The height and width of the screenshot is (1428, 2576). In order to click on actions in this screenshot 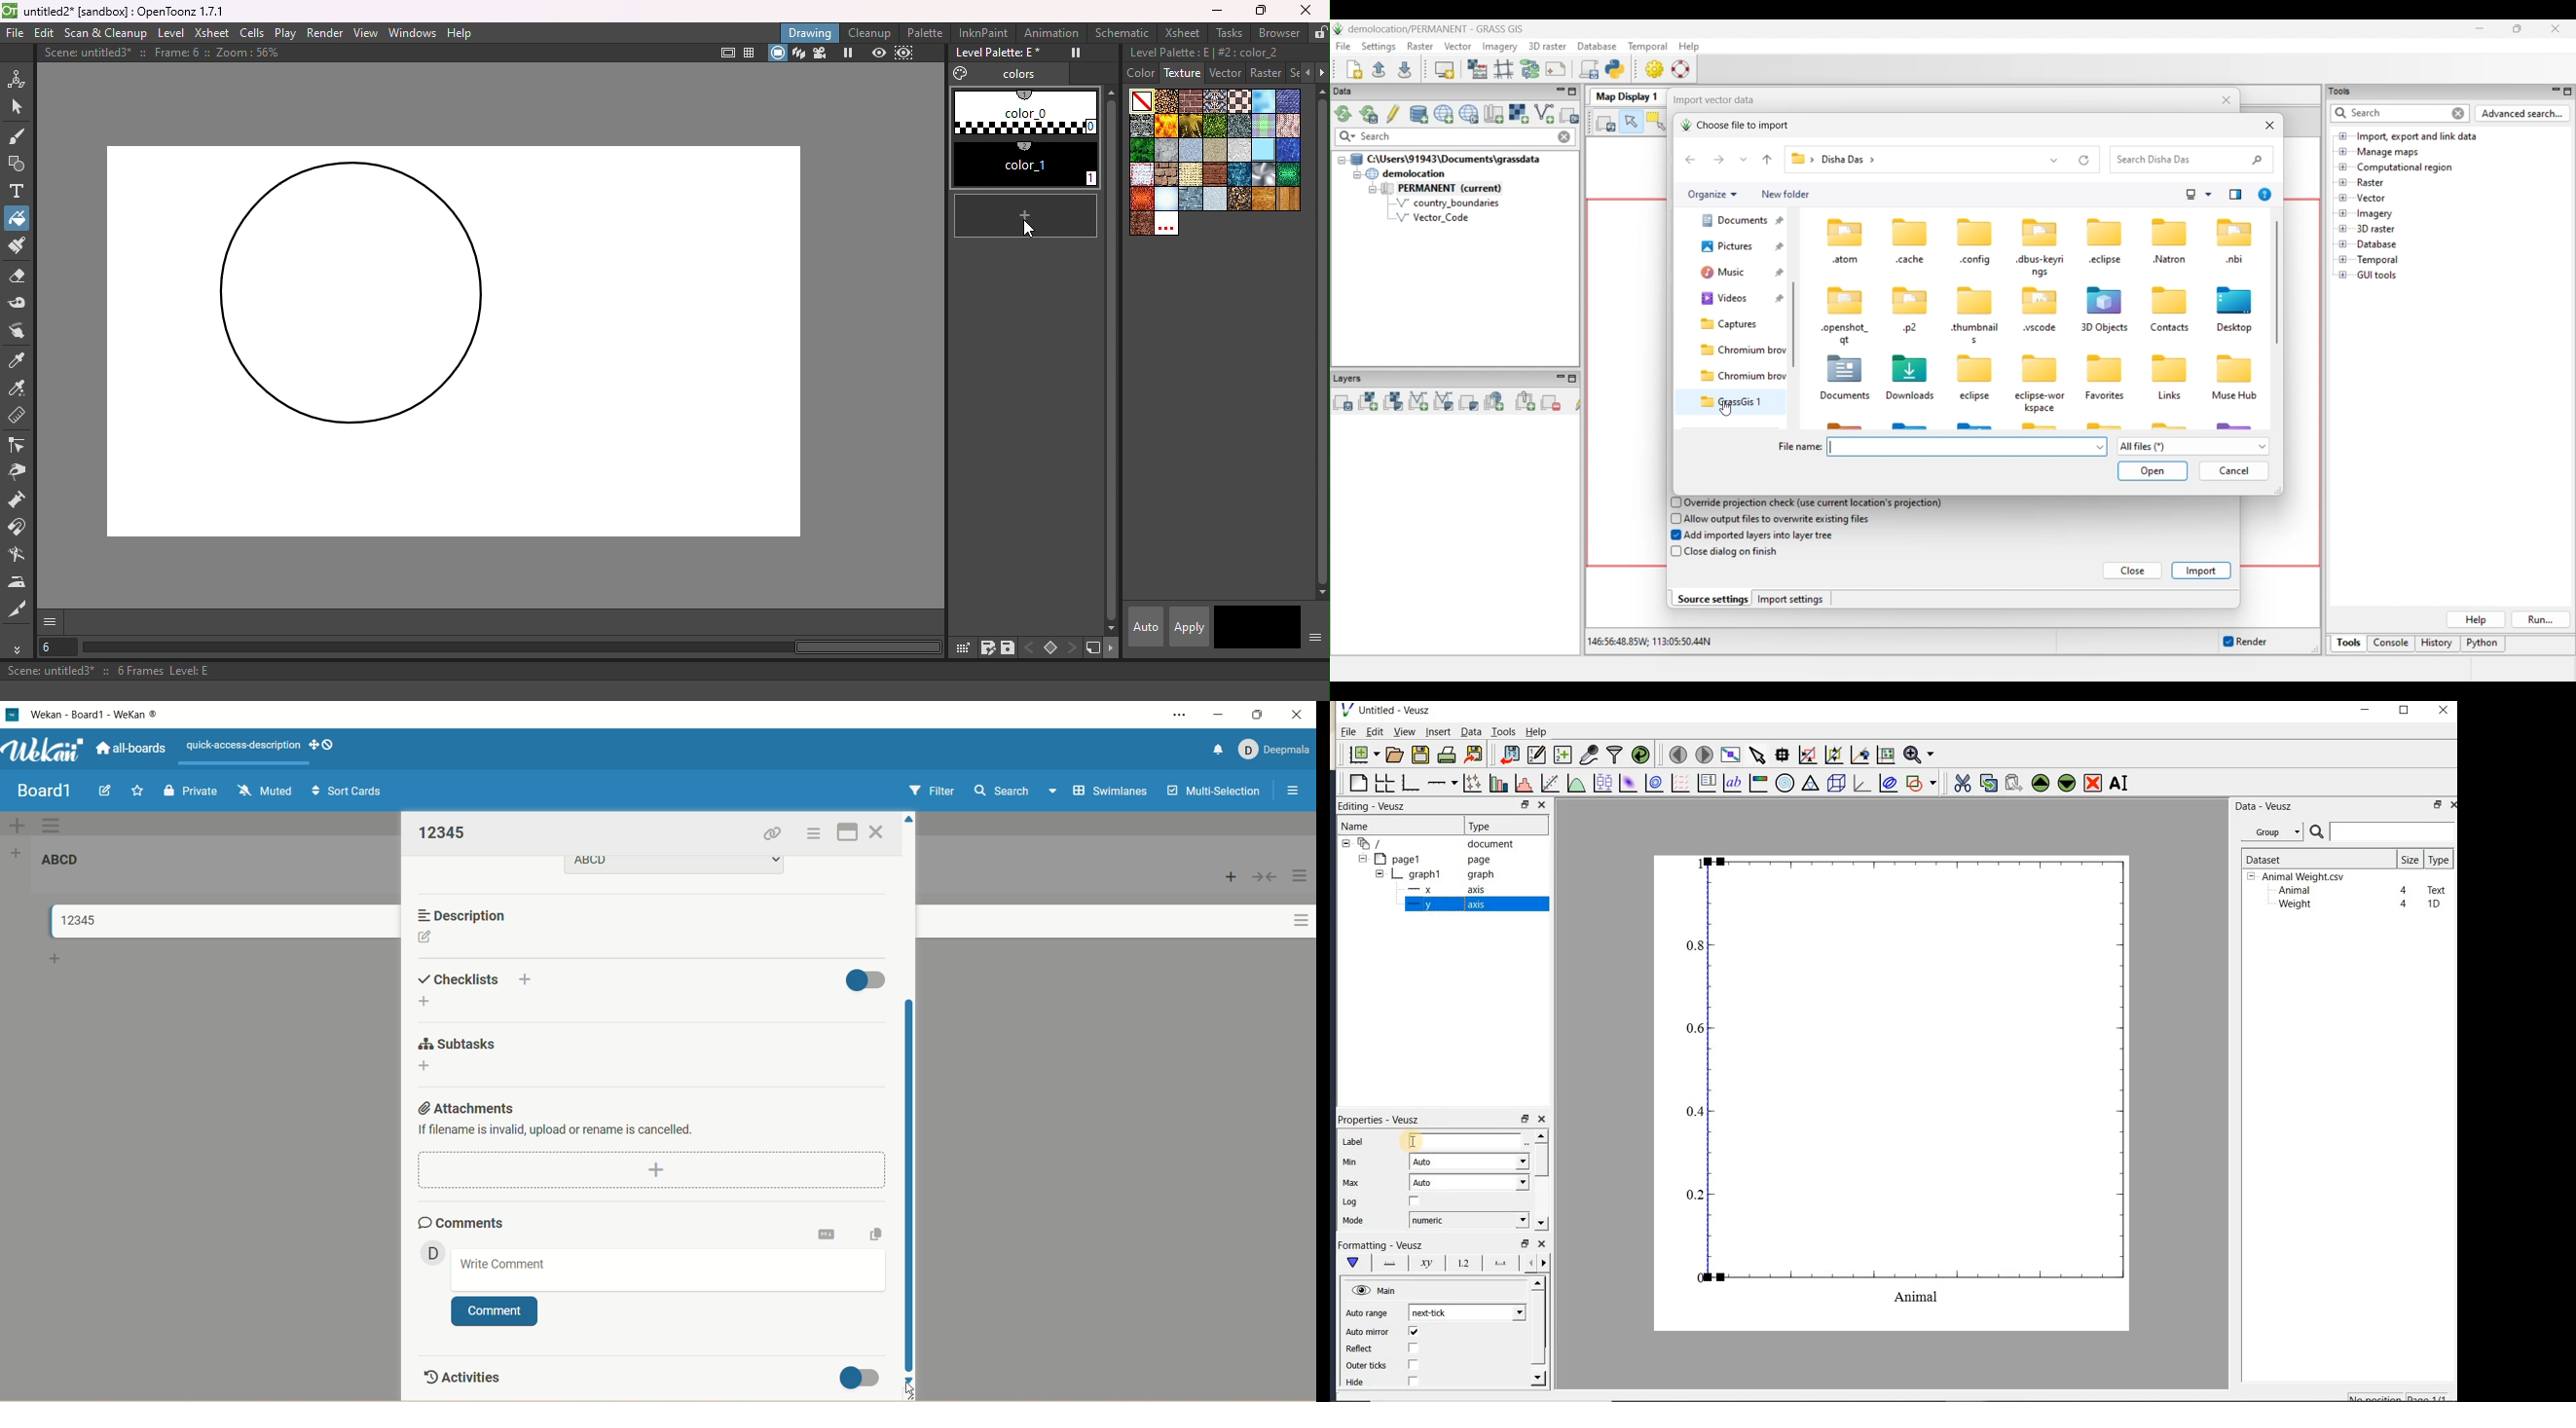, I will do `click(1296, 910)`.